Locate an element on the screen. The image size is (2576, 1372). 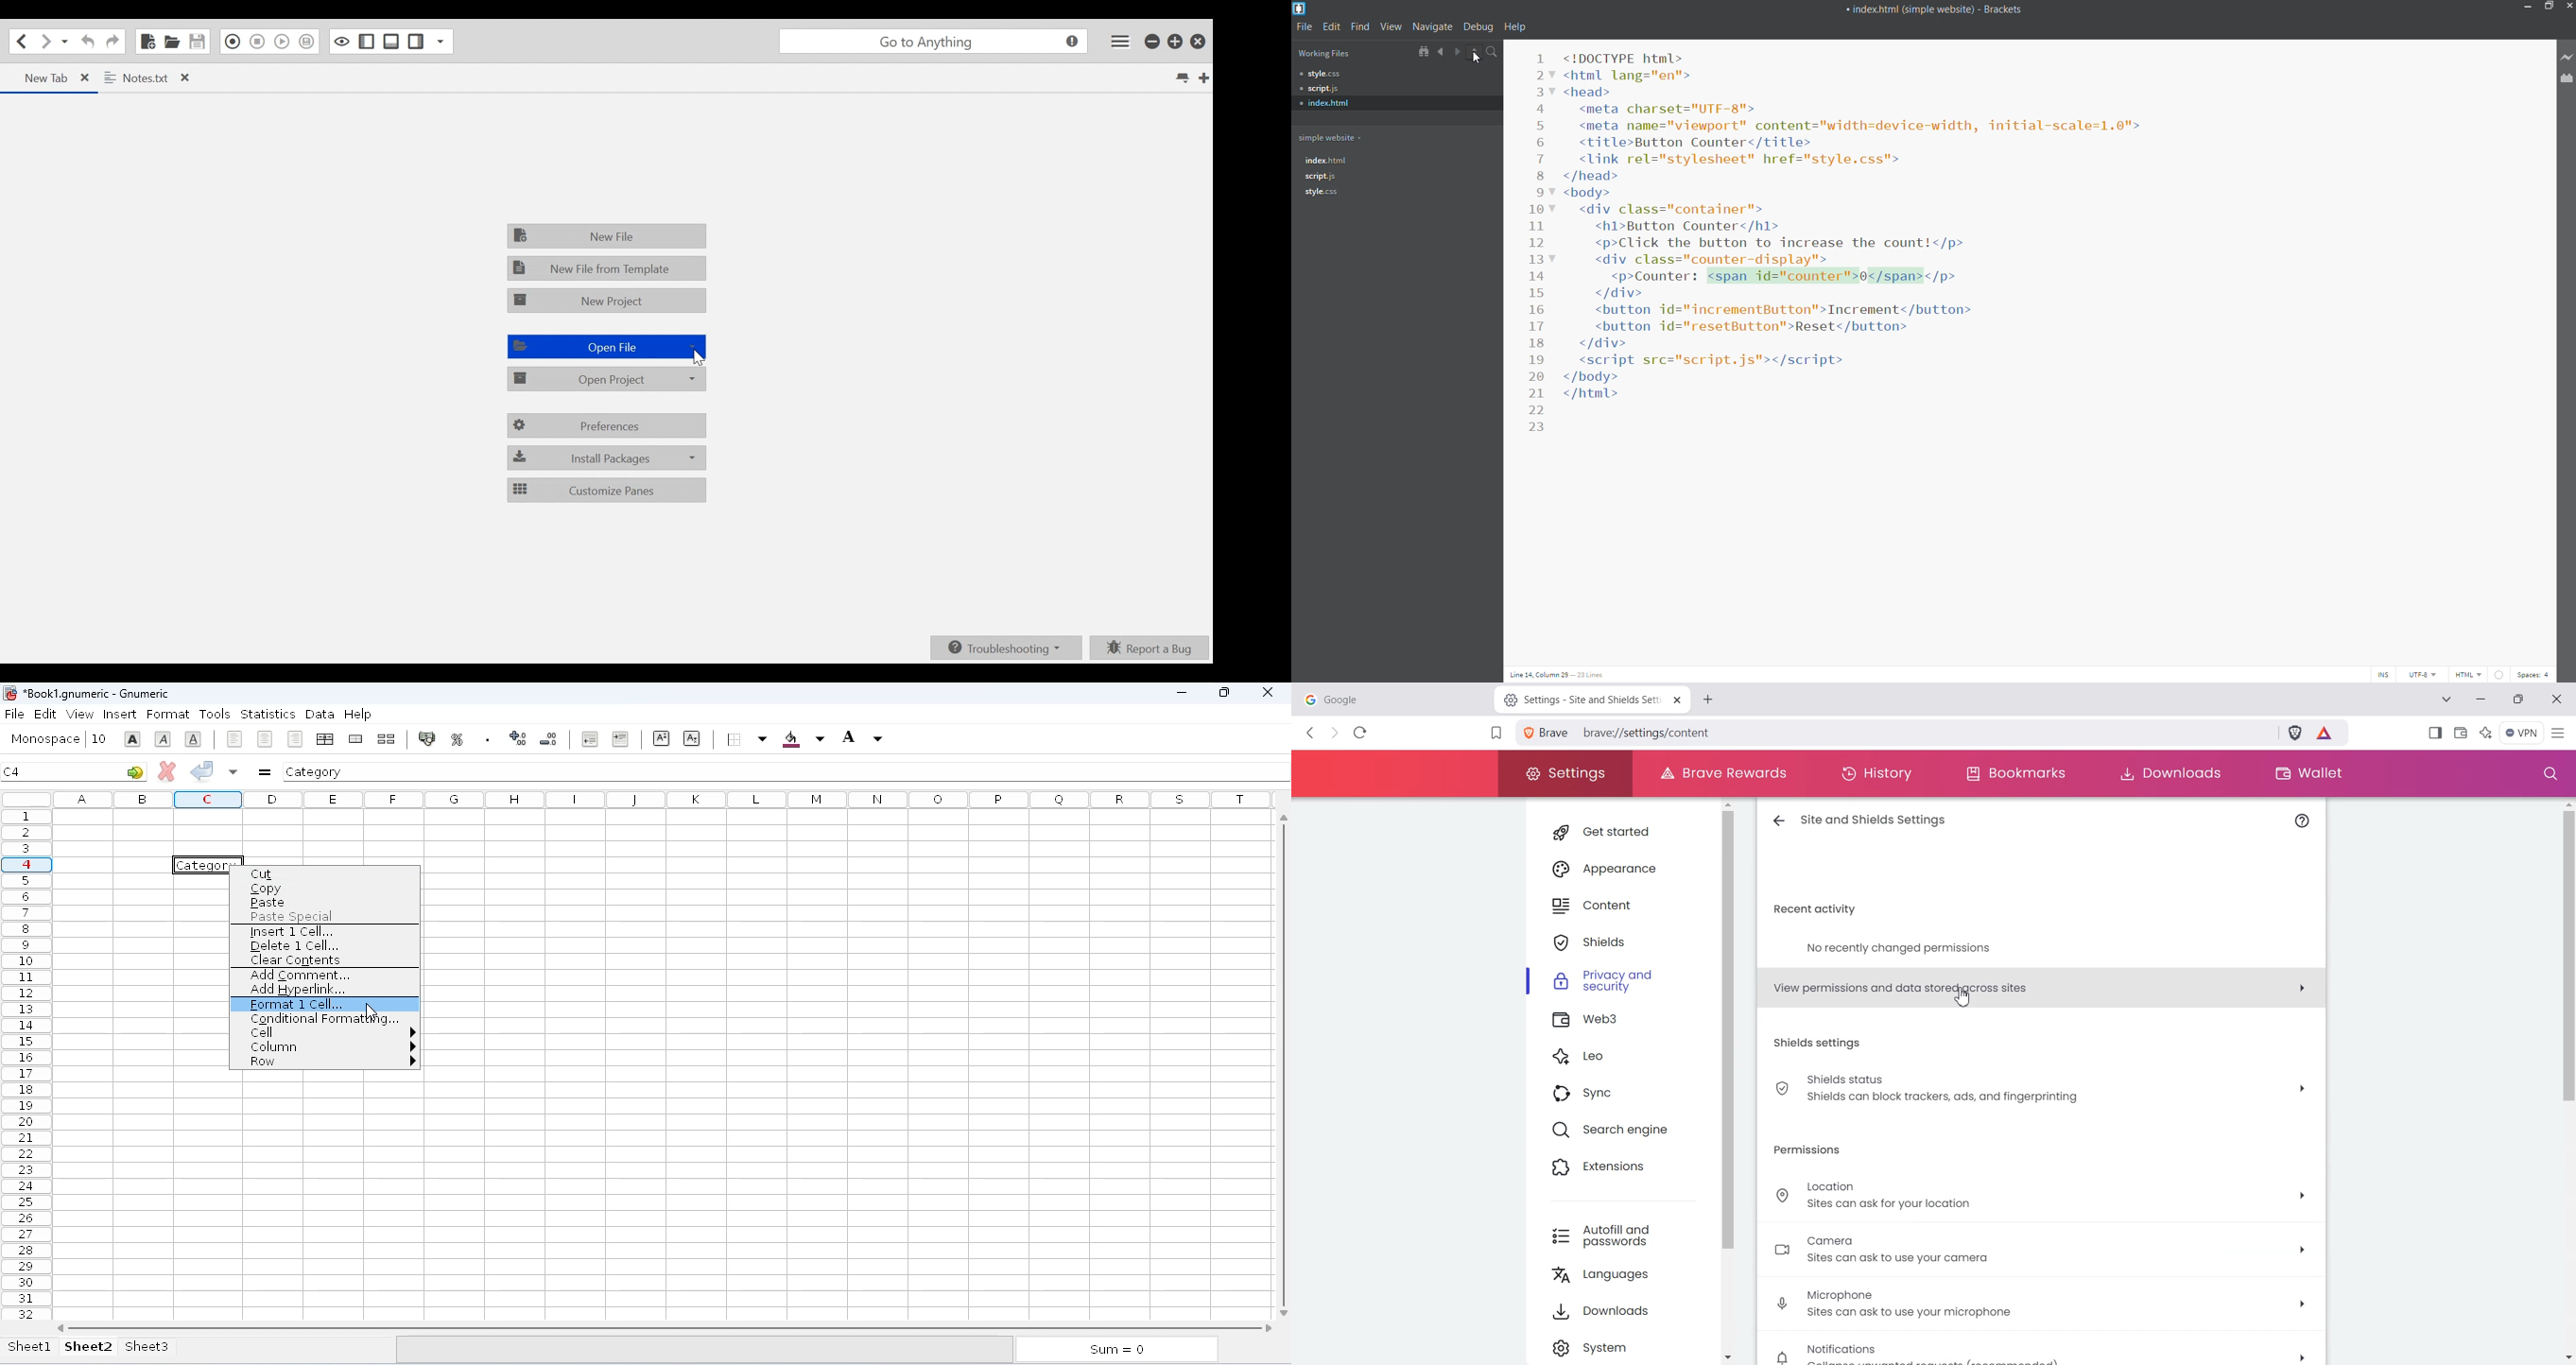
cursor position: line 14, column 29 is located at coordinates (1538, 675).